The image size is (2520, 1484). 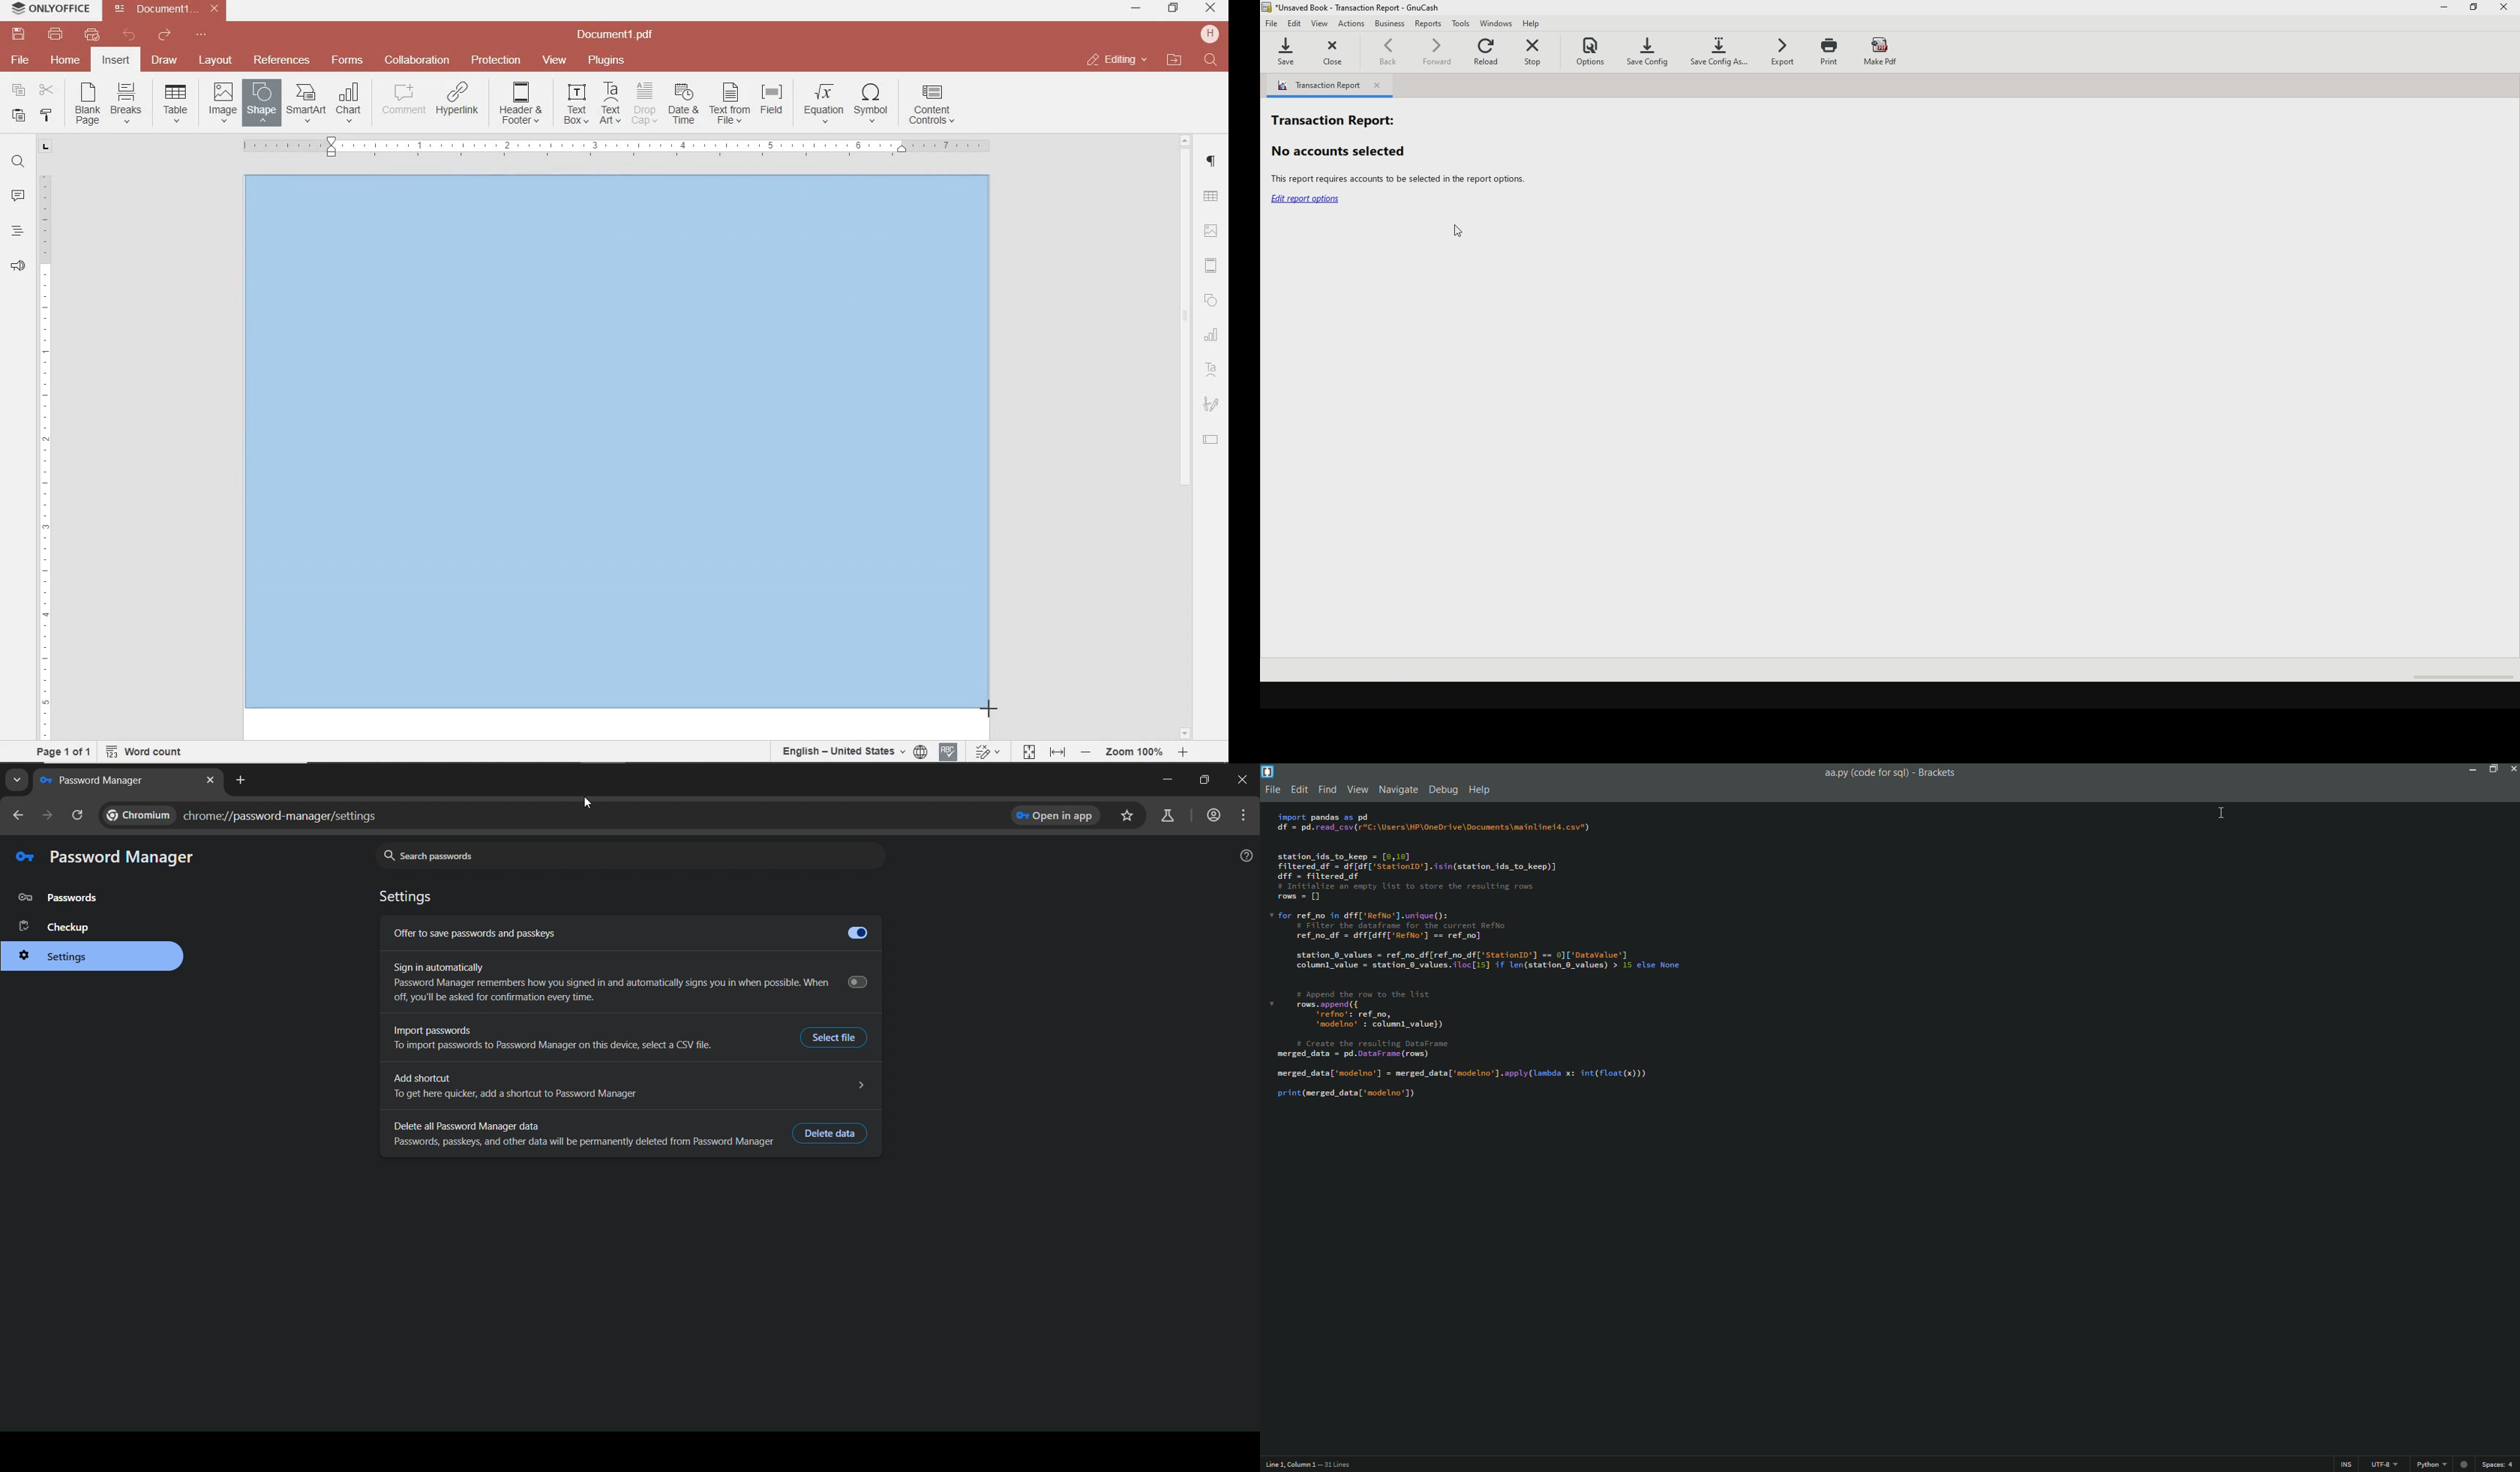 I want to click on save config as, so click(x=1720, y=56).